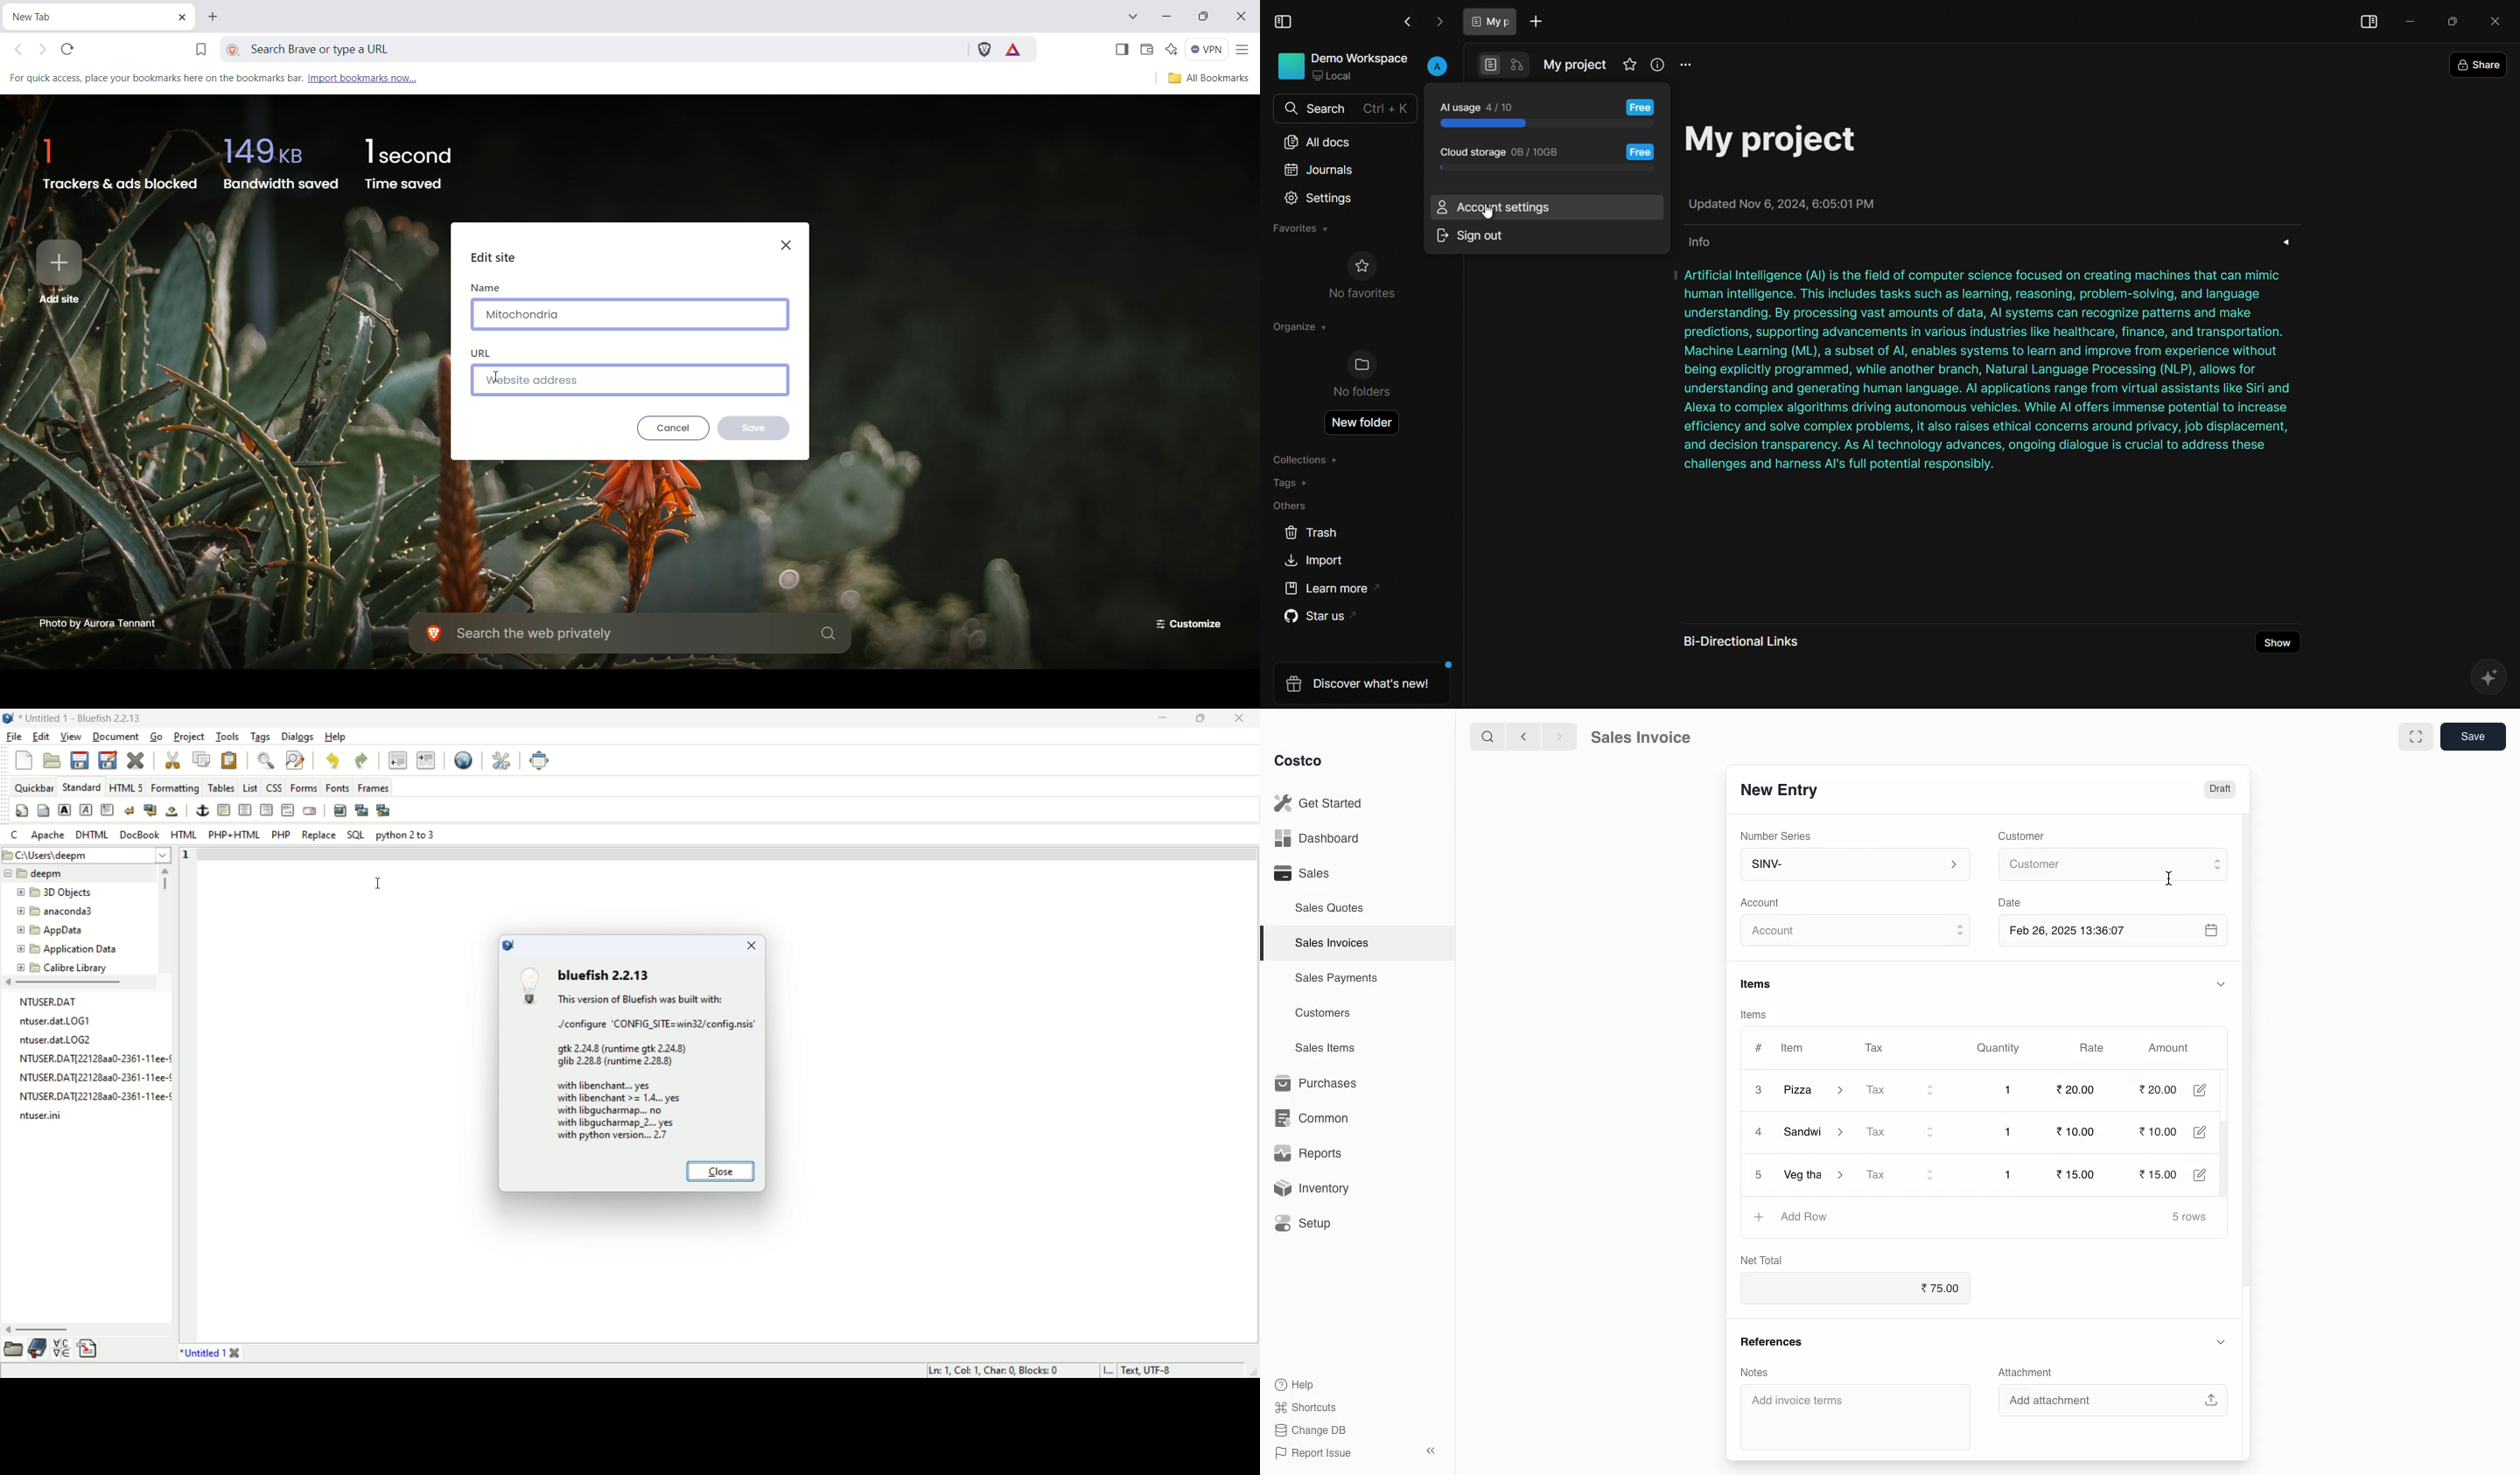 The height and width of the screenshot is (1484, 2520). Describe the element at coordinates (1804, 1214) in the screenshot. I see `Add Row` at that location.